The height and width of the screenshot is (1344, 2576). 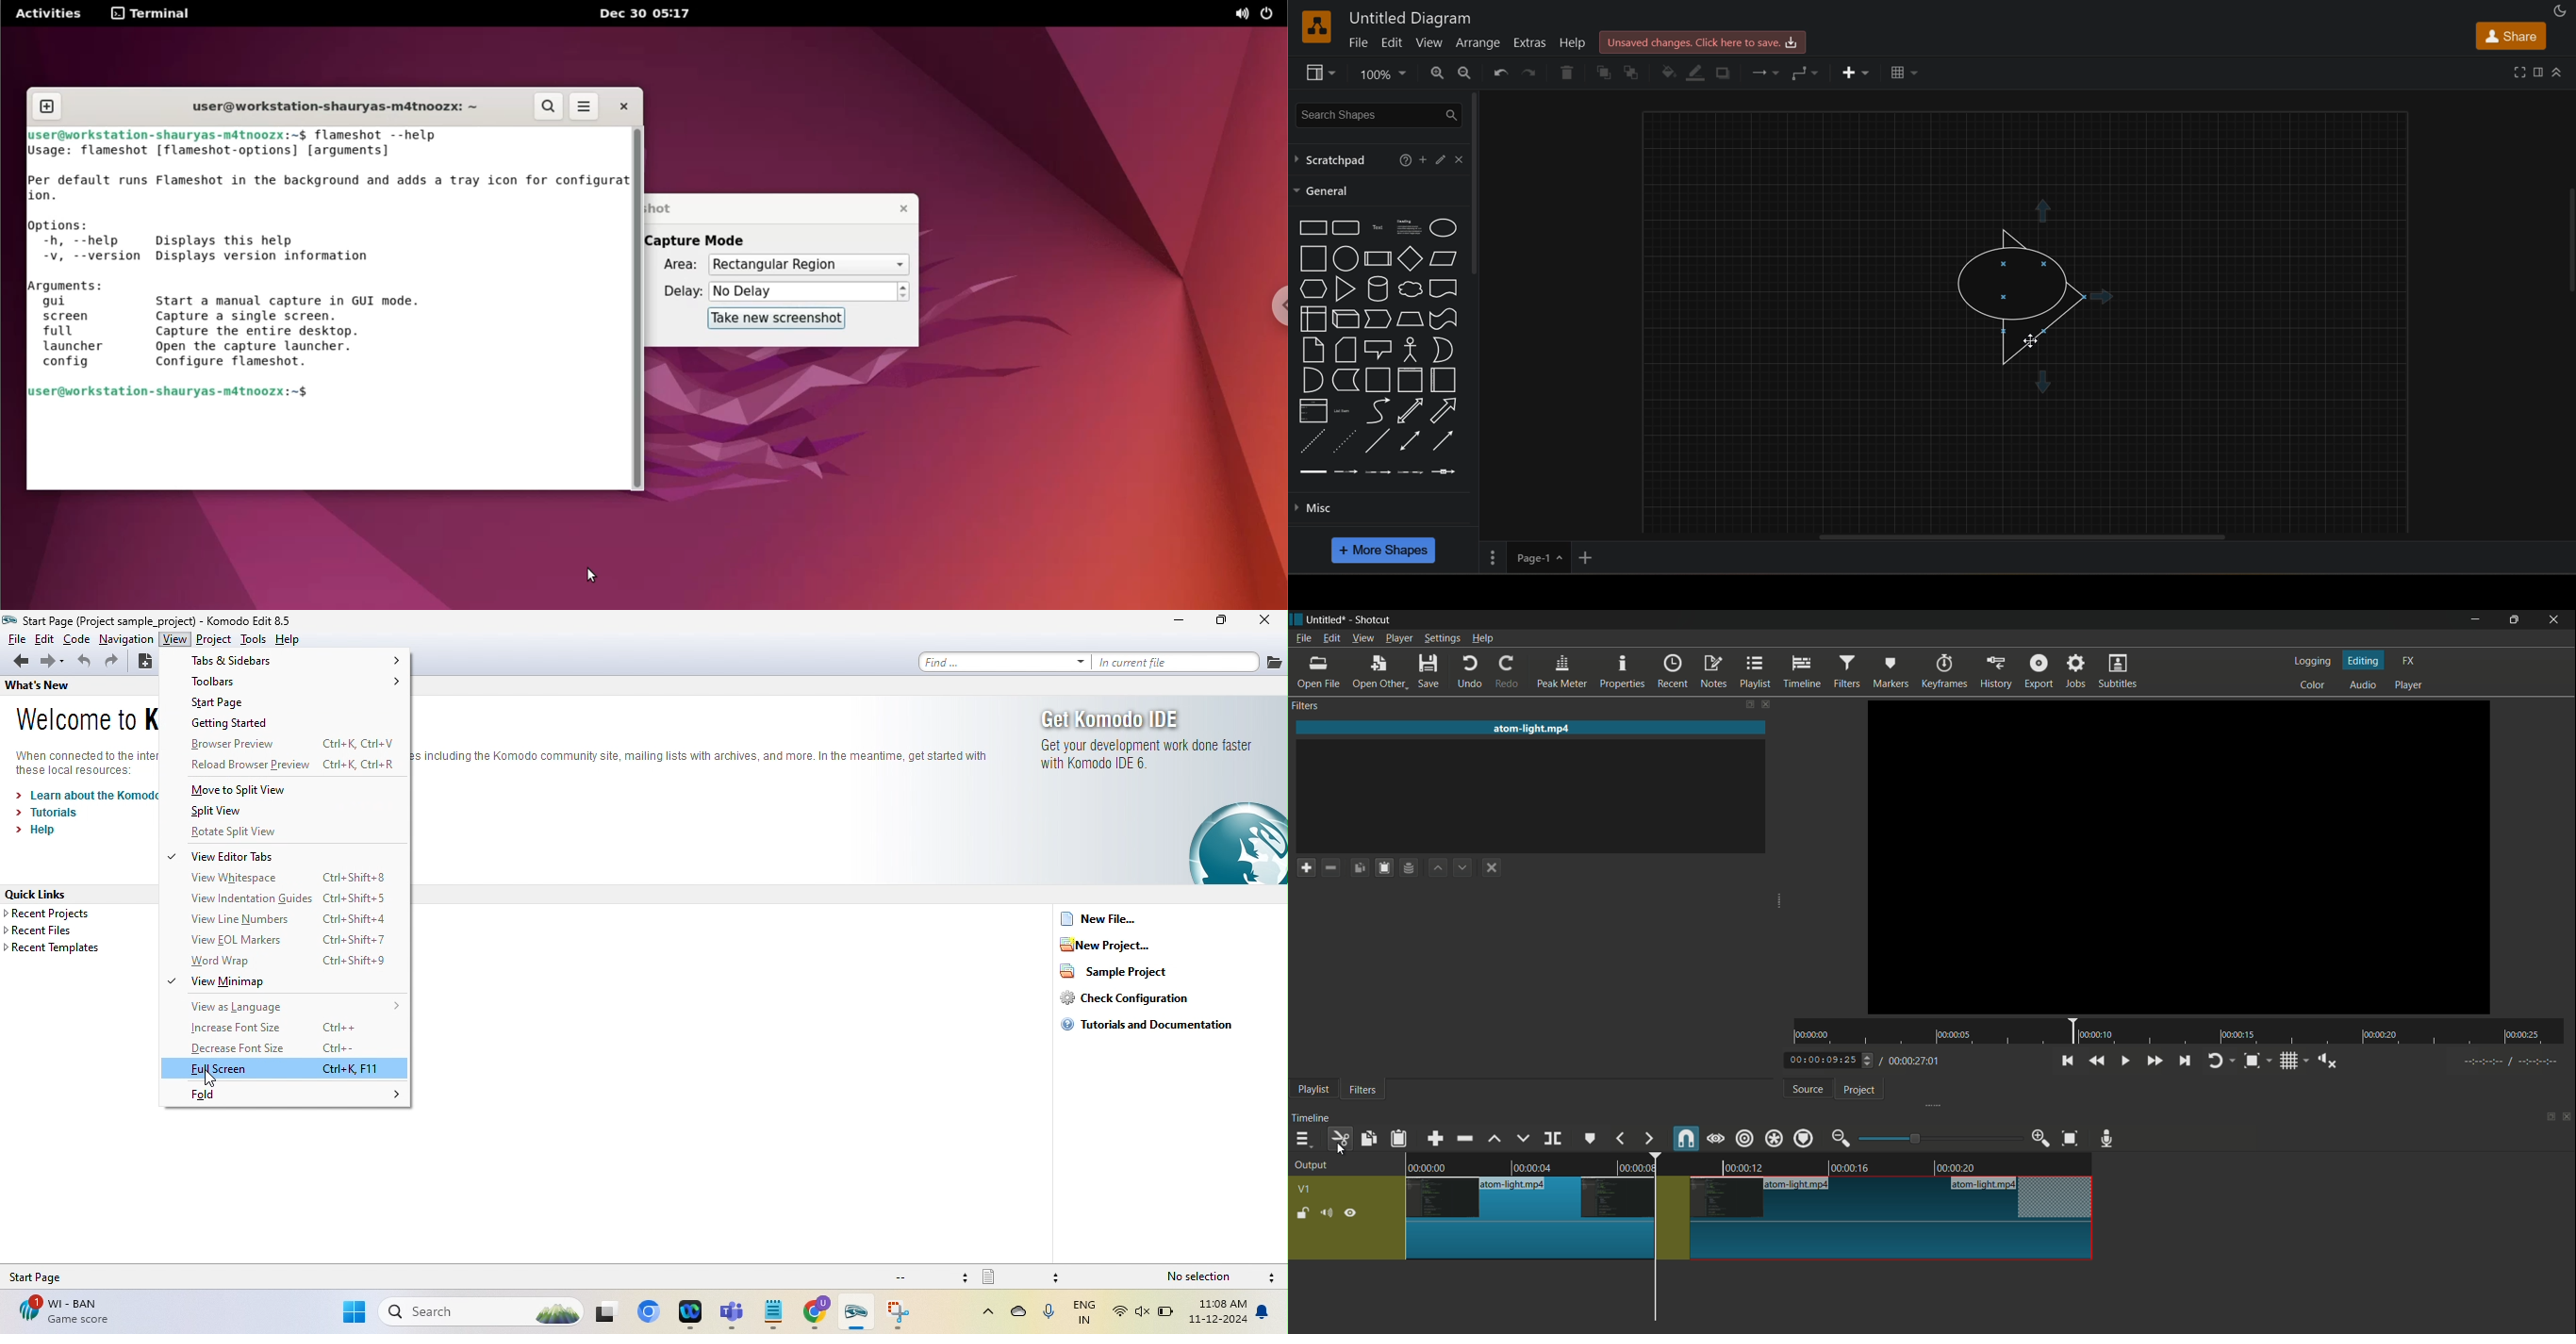 I want to click on file menu, so click(x=1303, y=639).